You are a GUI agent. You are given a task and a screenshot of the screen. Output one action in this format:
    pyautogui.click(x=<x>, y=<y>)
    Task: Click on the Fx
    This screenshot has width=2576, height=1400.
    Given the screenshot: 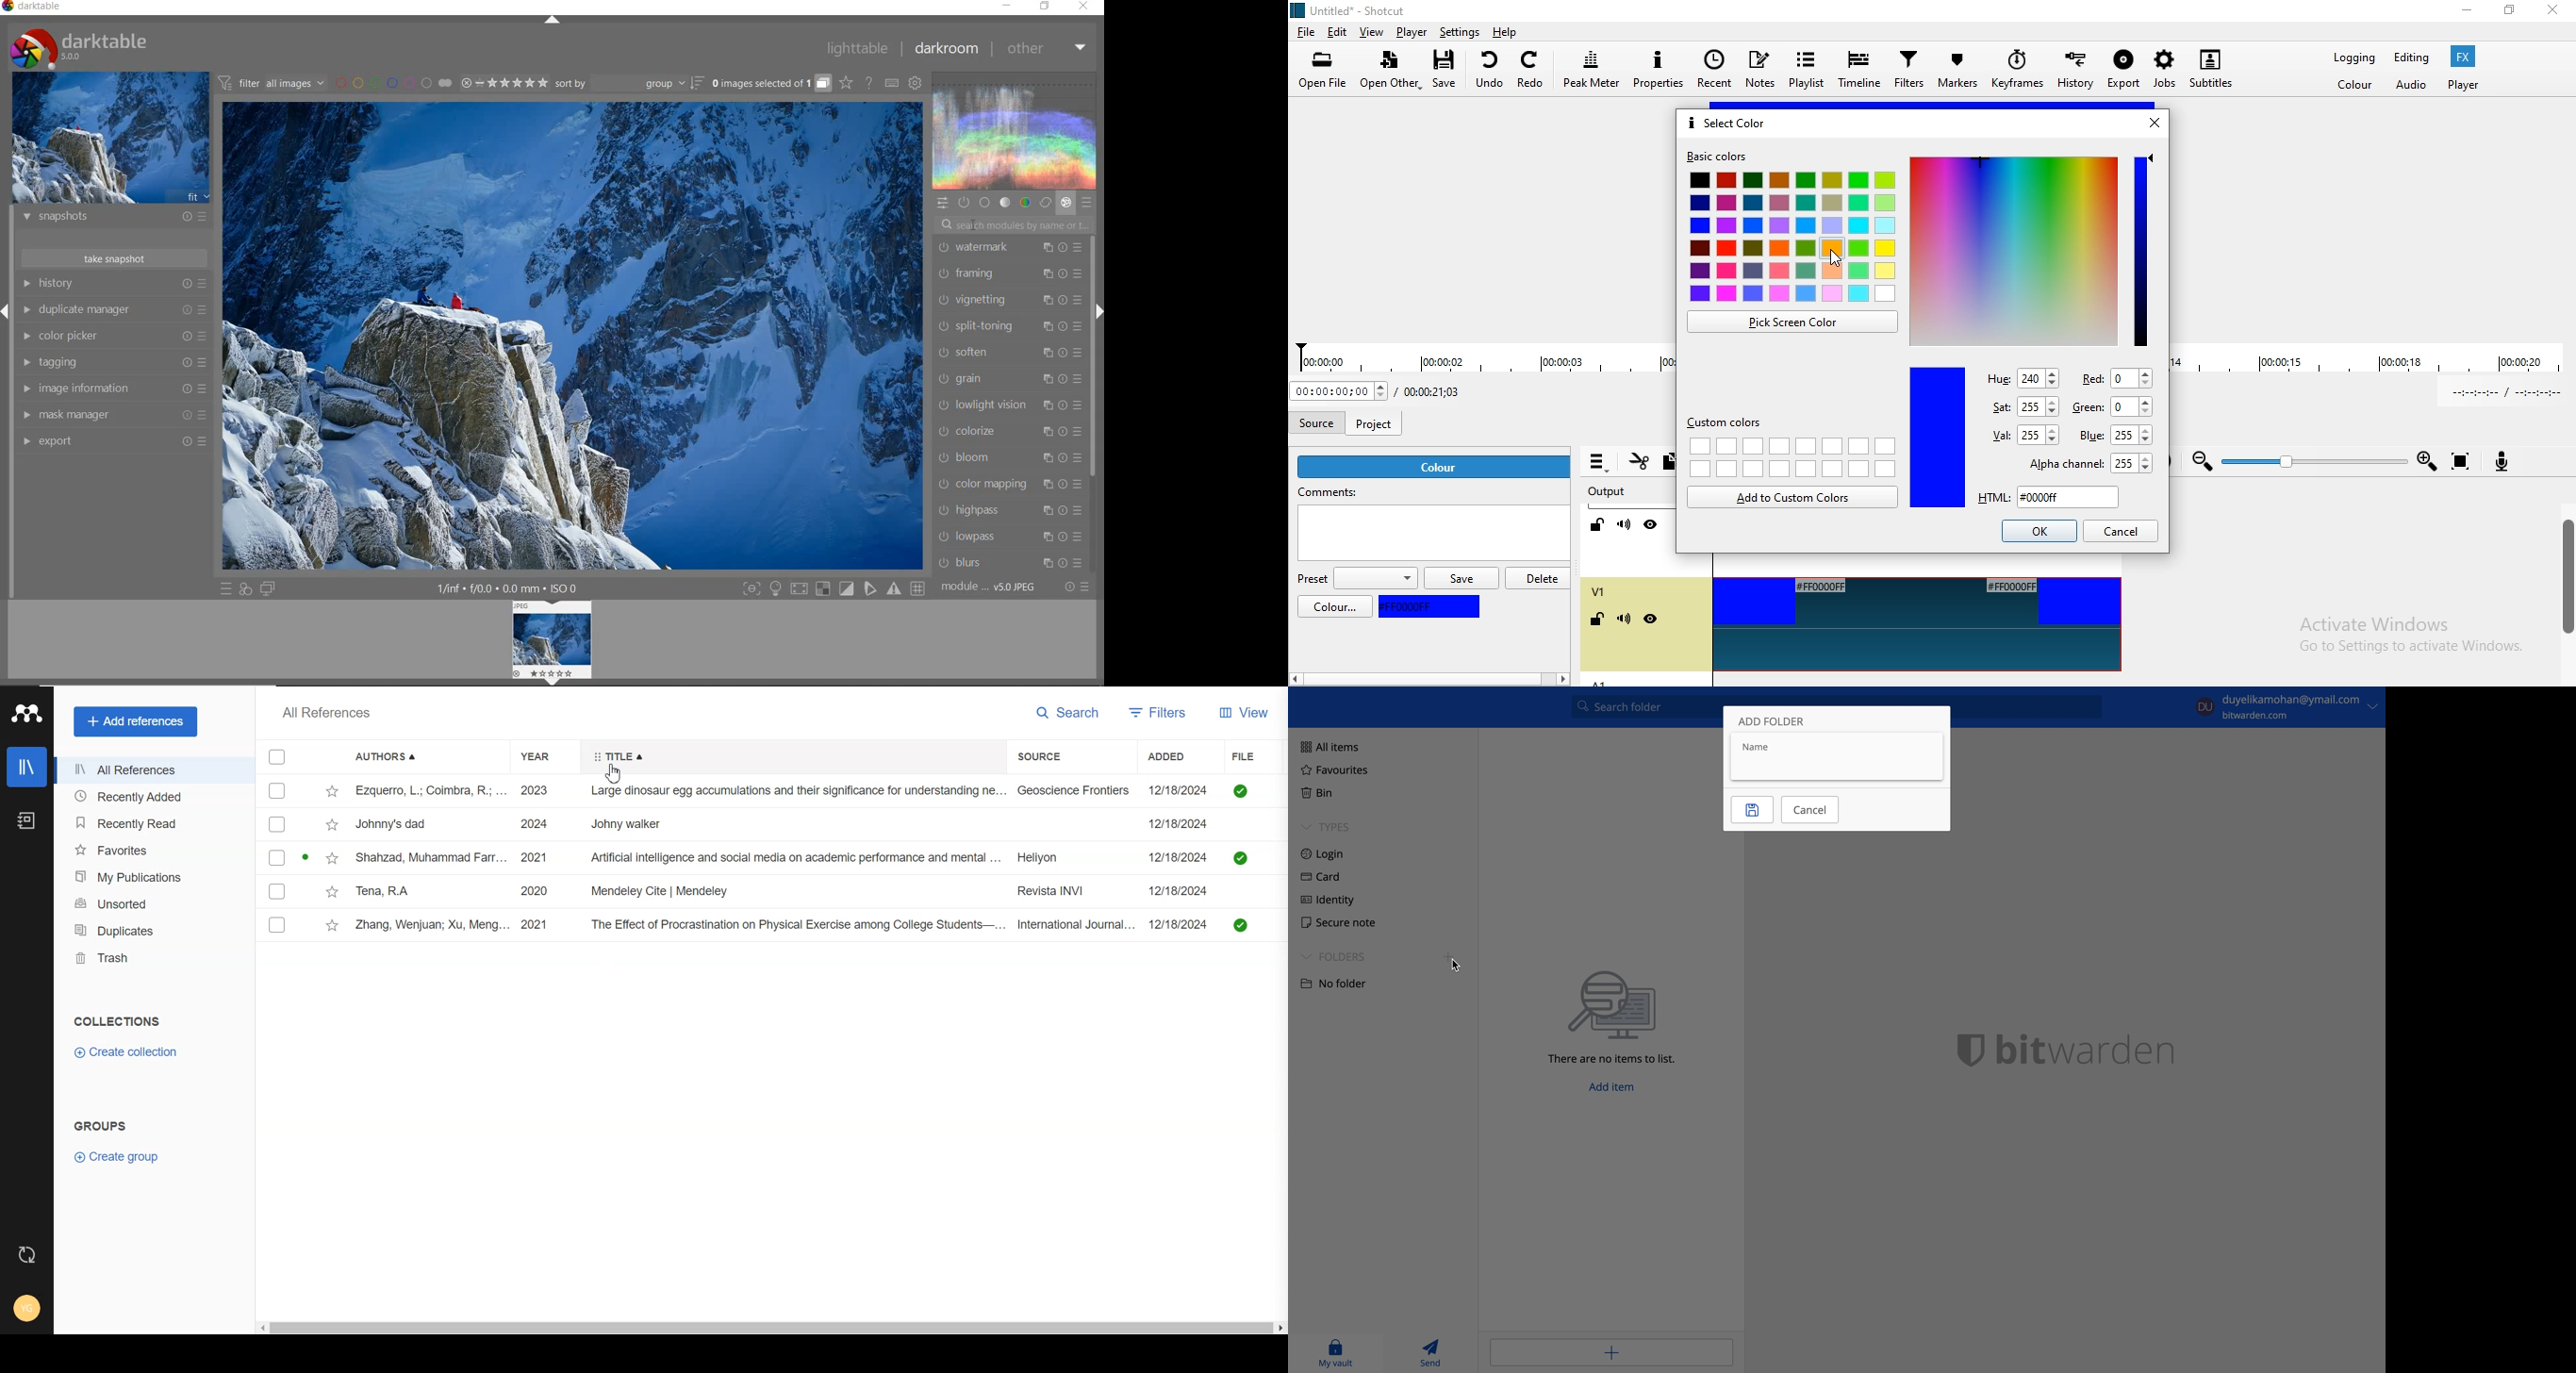 What is the action you would take?
    pyautogui.click(x=2462, y=57)
    